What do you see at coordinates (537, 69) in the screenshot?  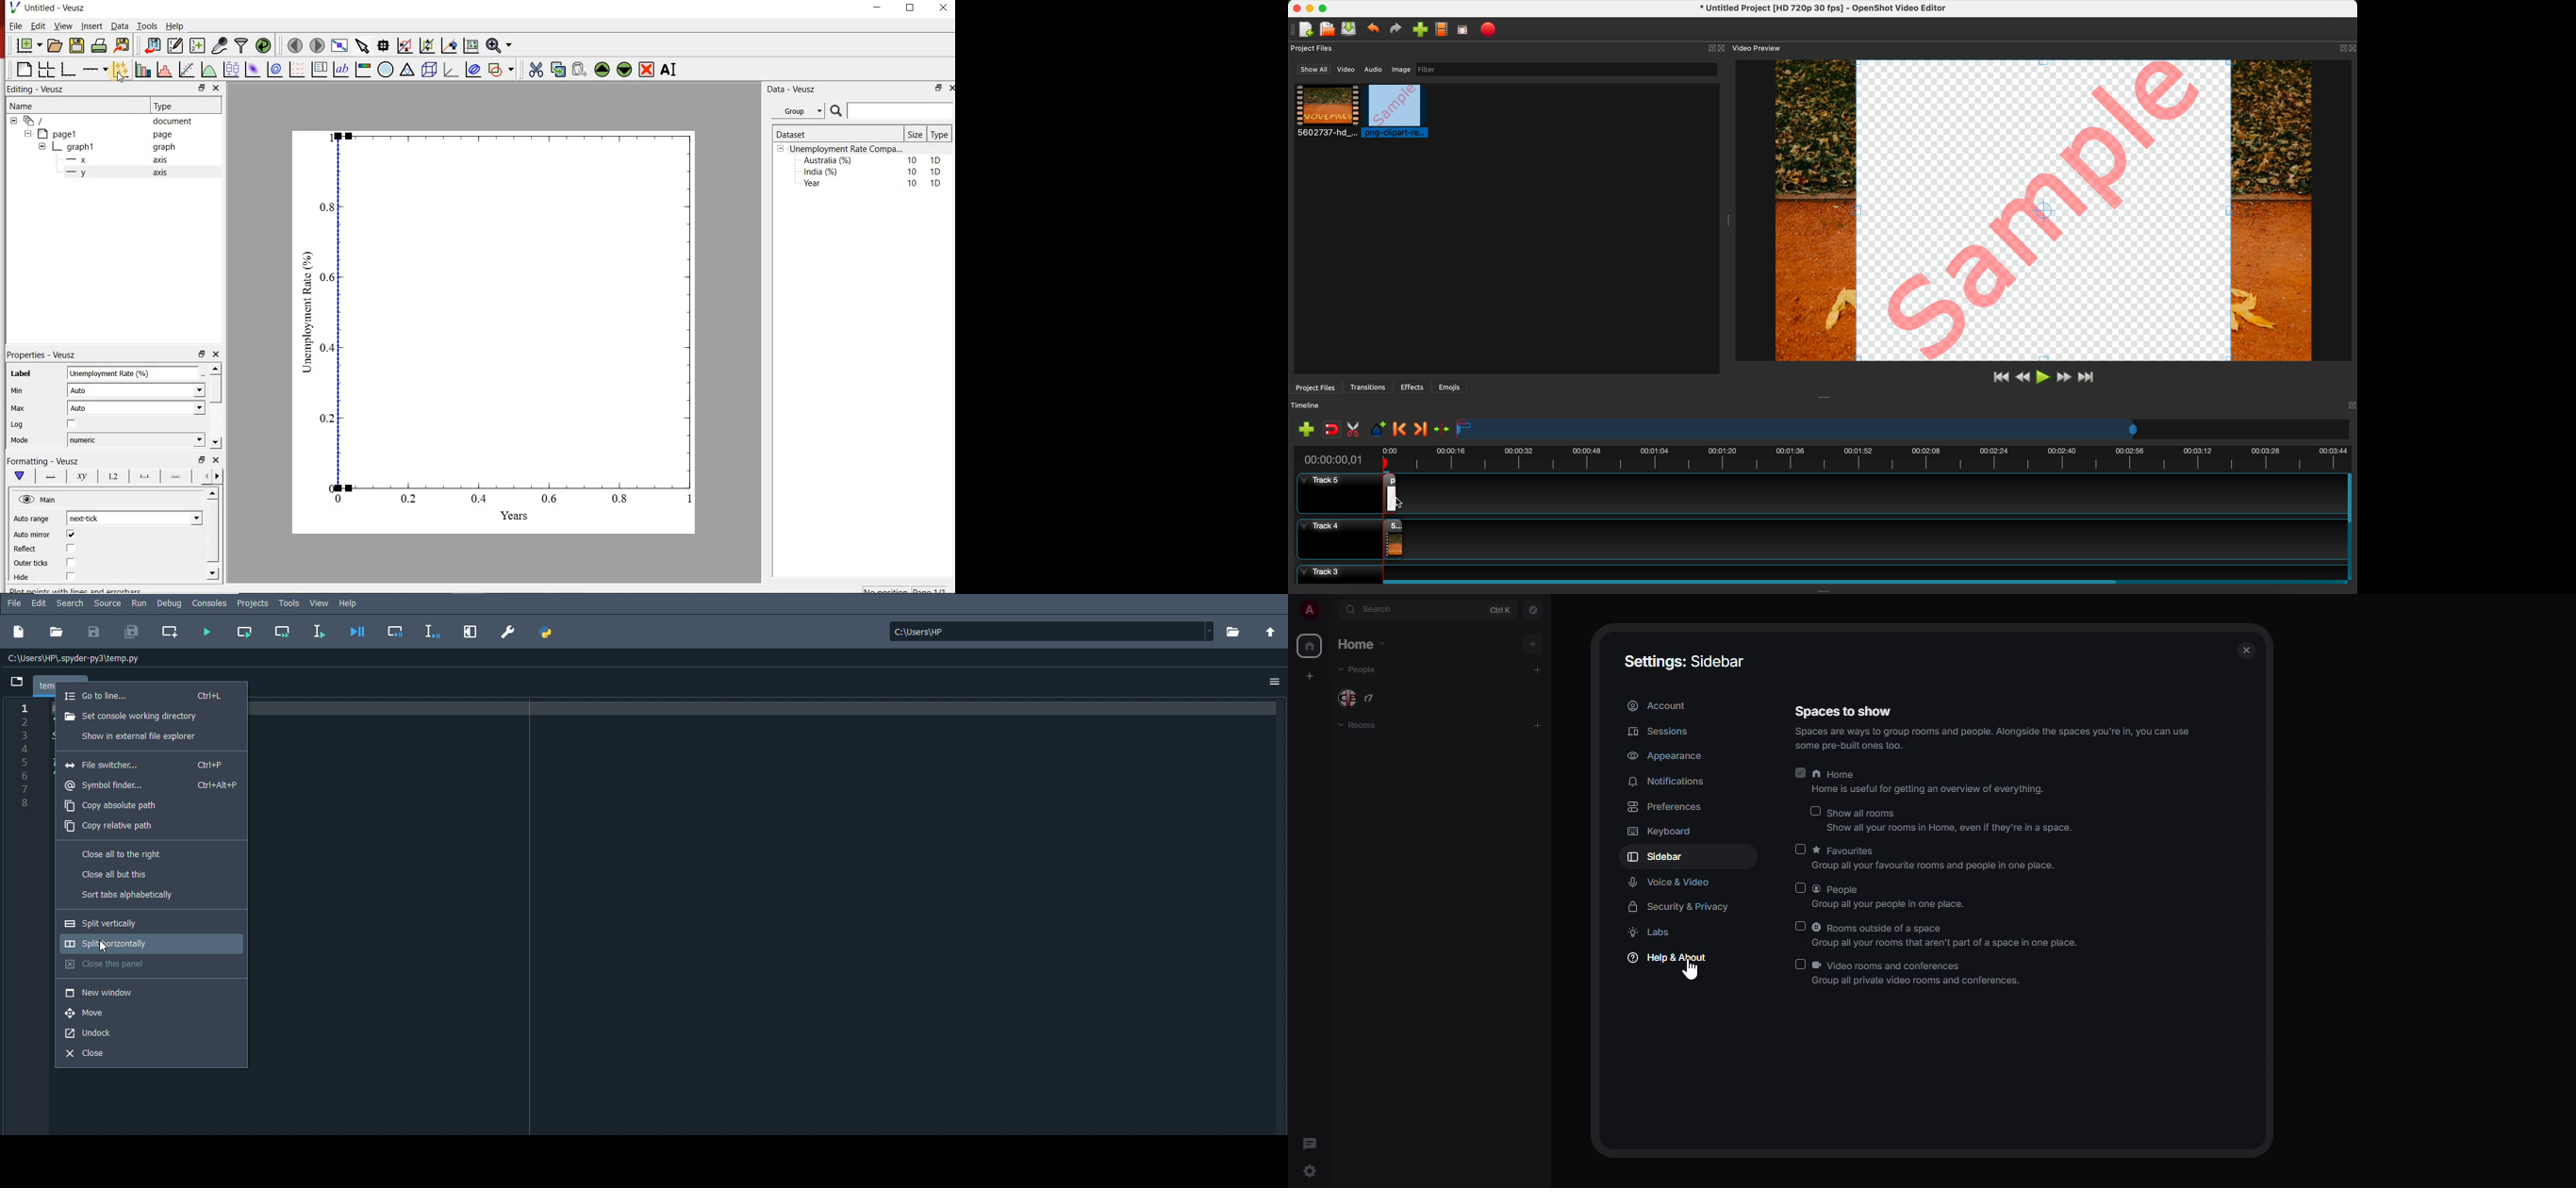 I see `cut the widgets` at bounding box center [537, 69].